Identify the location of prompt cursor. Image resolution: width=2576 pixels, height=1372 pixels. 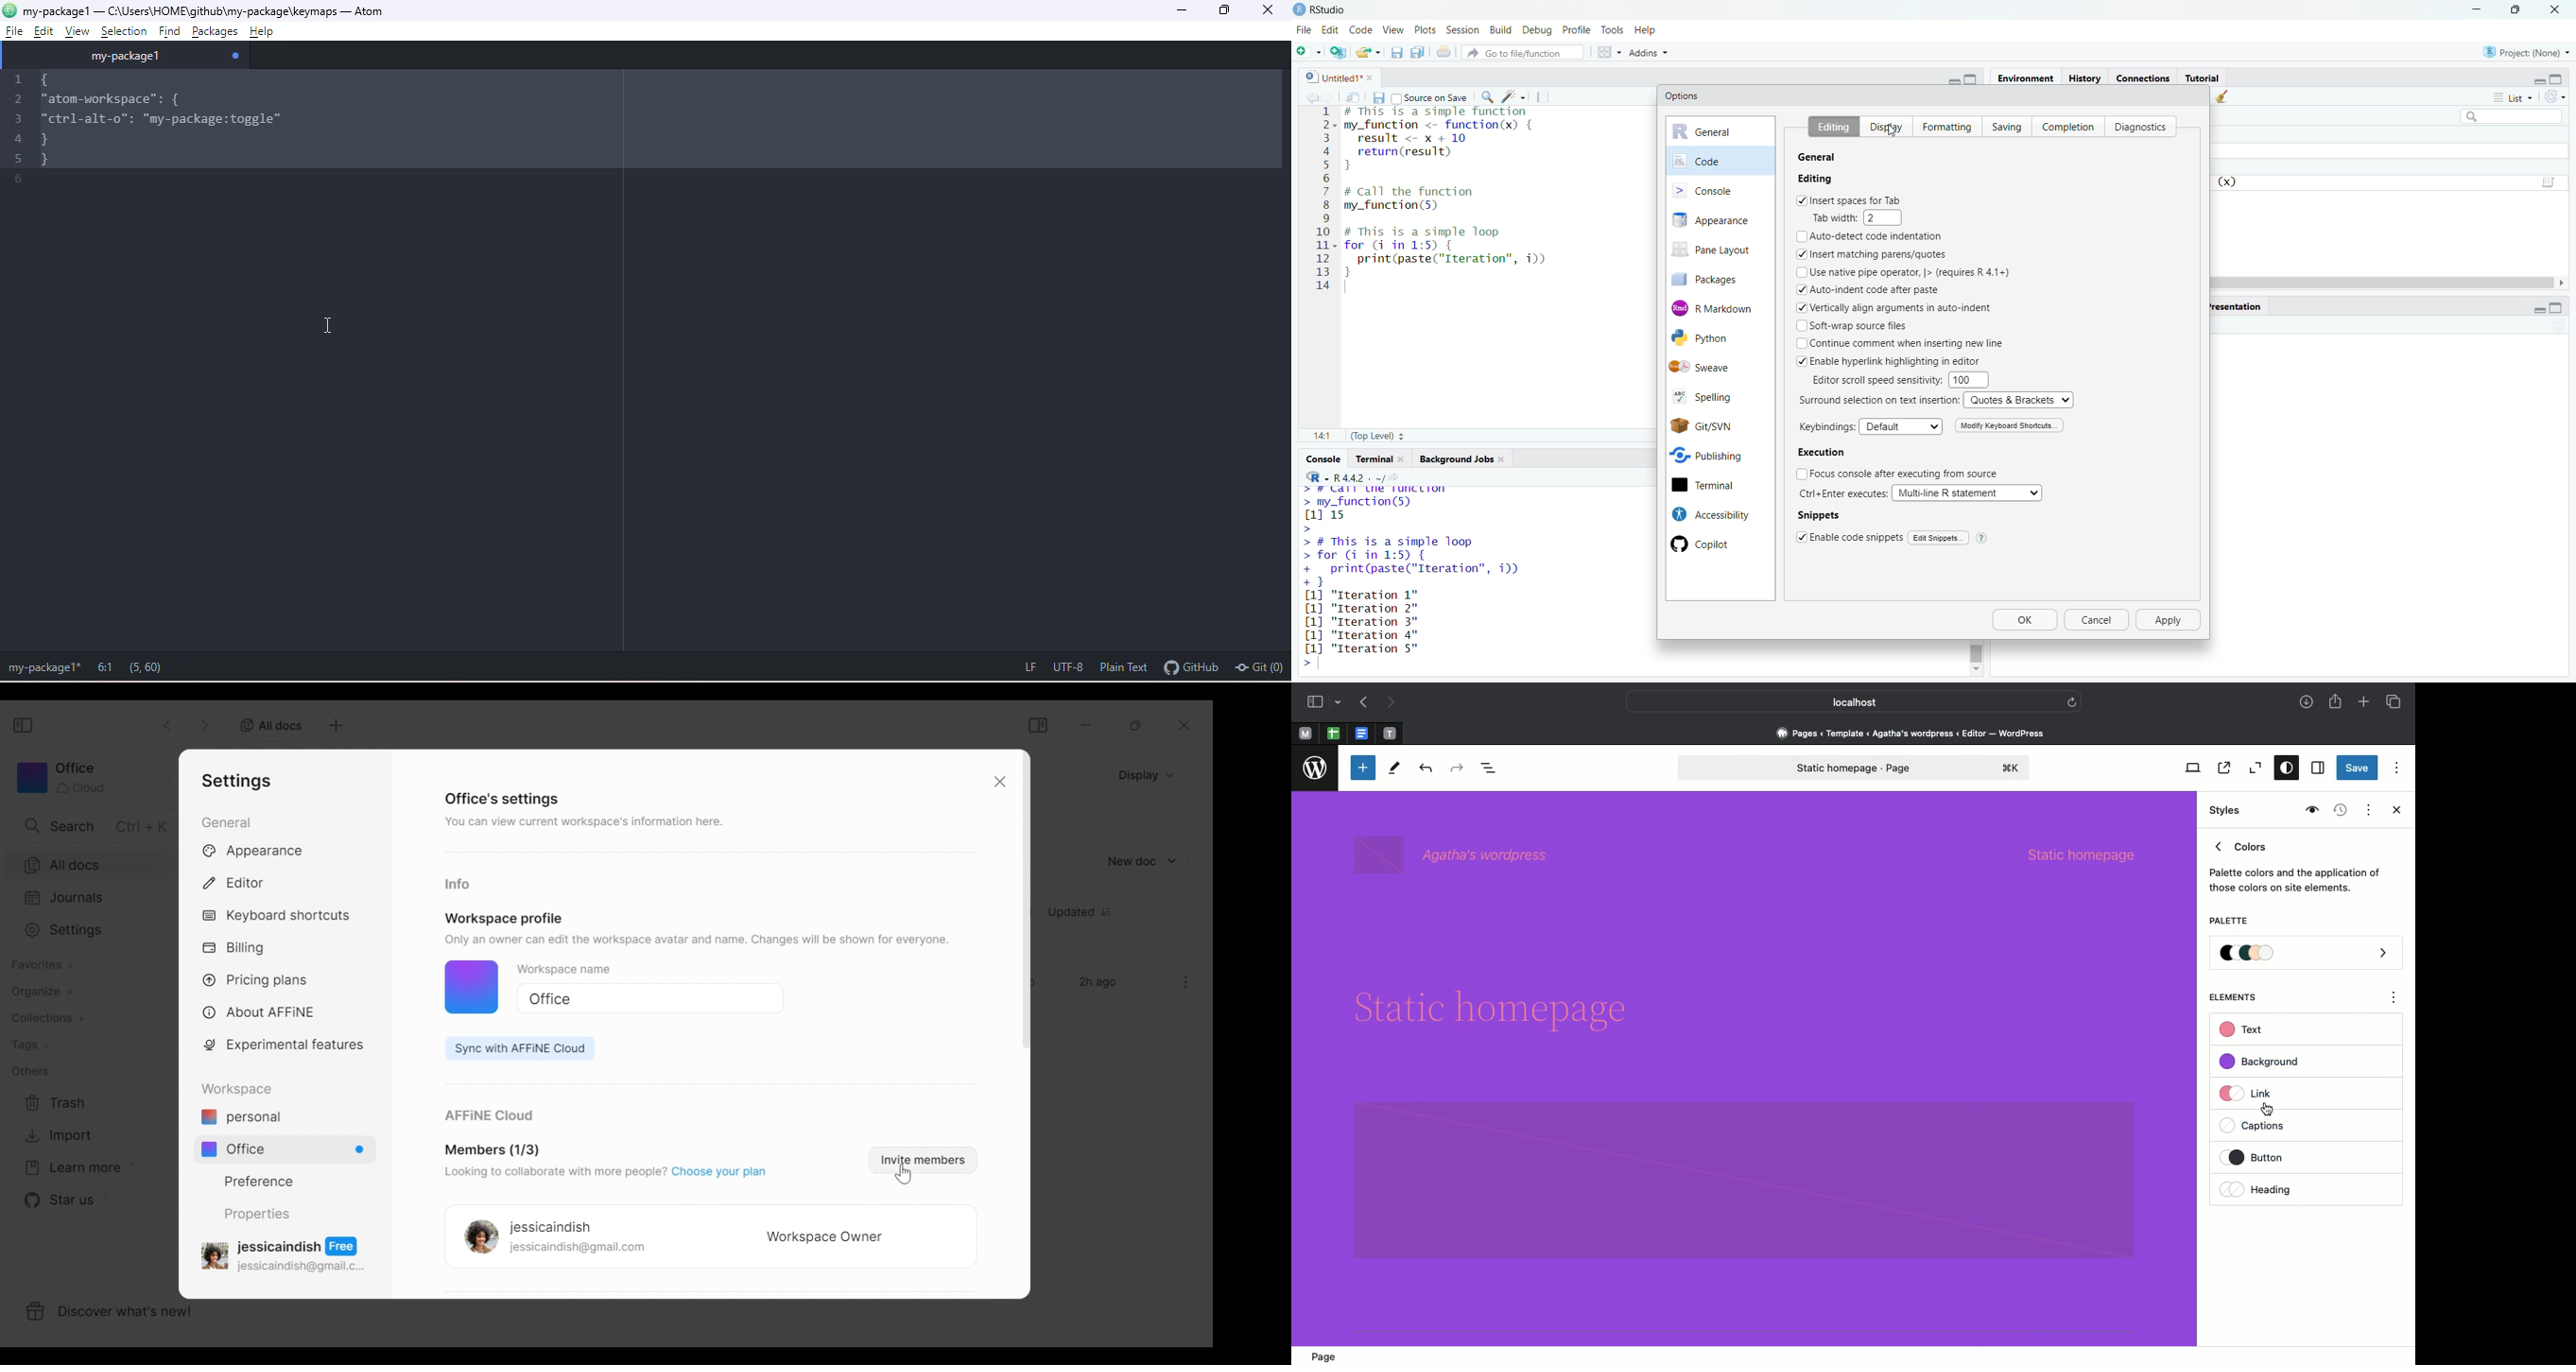
(1305, 664).